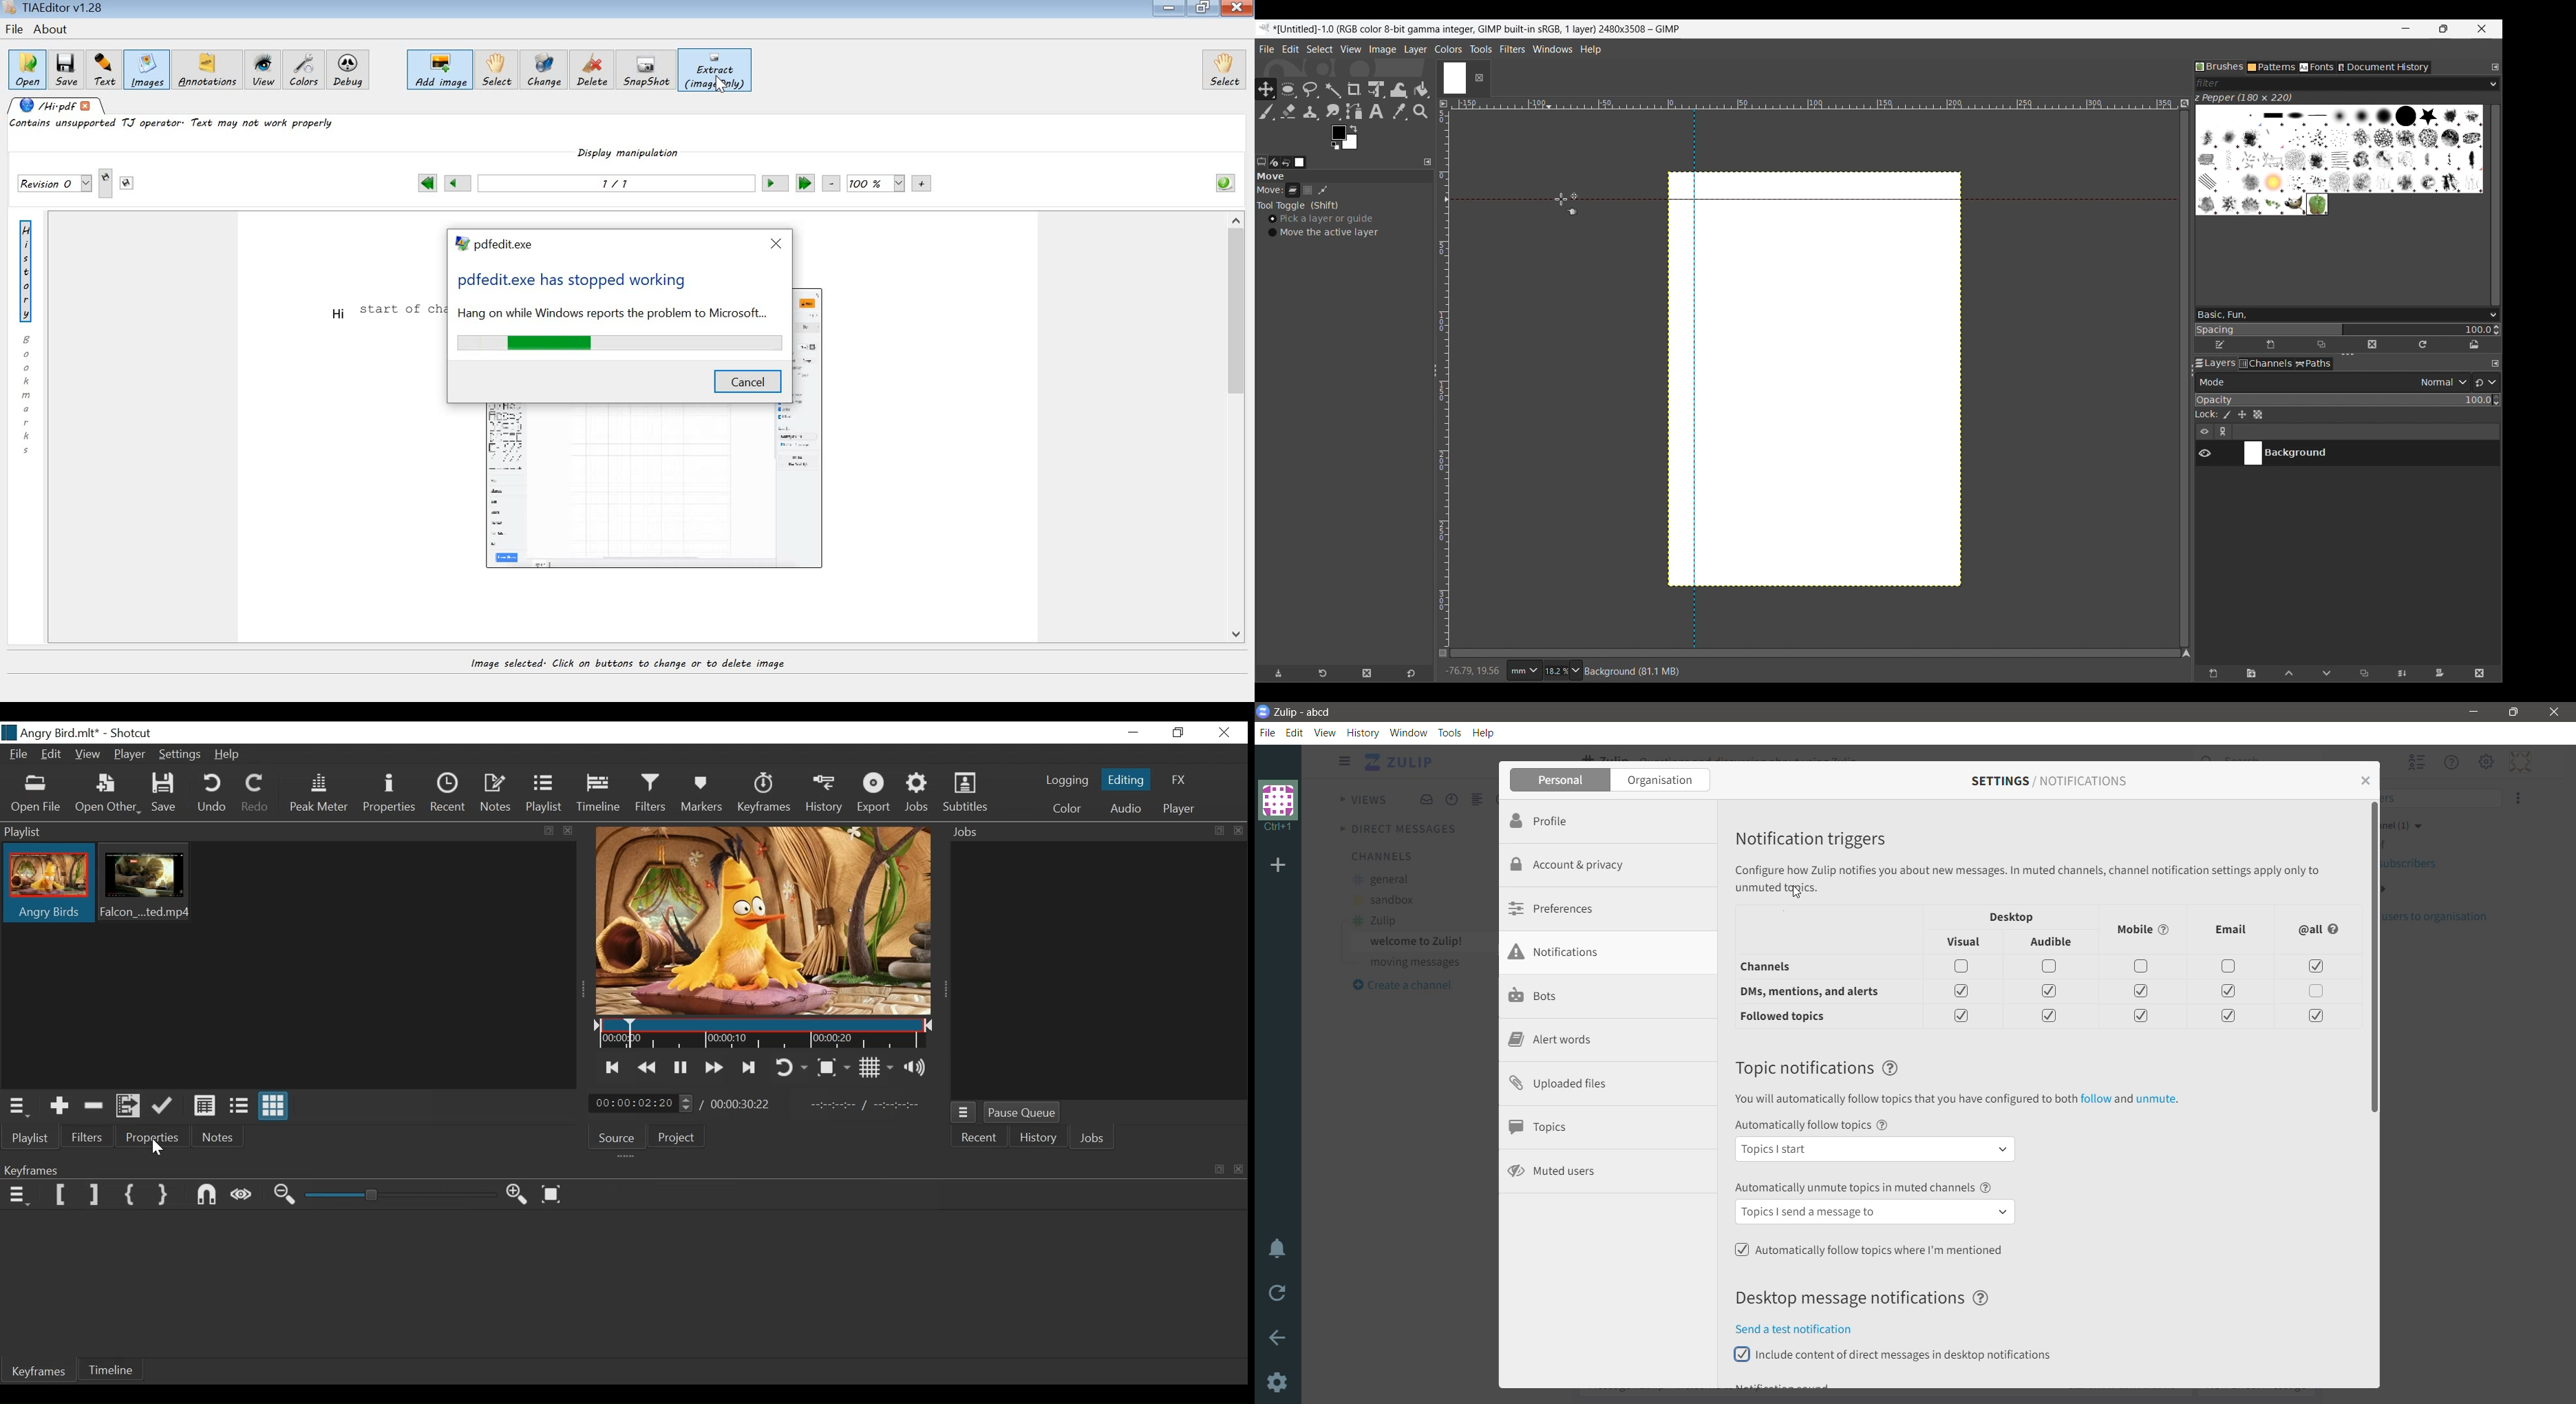 Image resolution: width=2576 pixels, height=1428 pixels. Describe the element at coordinates (1536, 997) in the screenshot. I see `Bots` at that location.